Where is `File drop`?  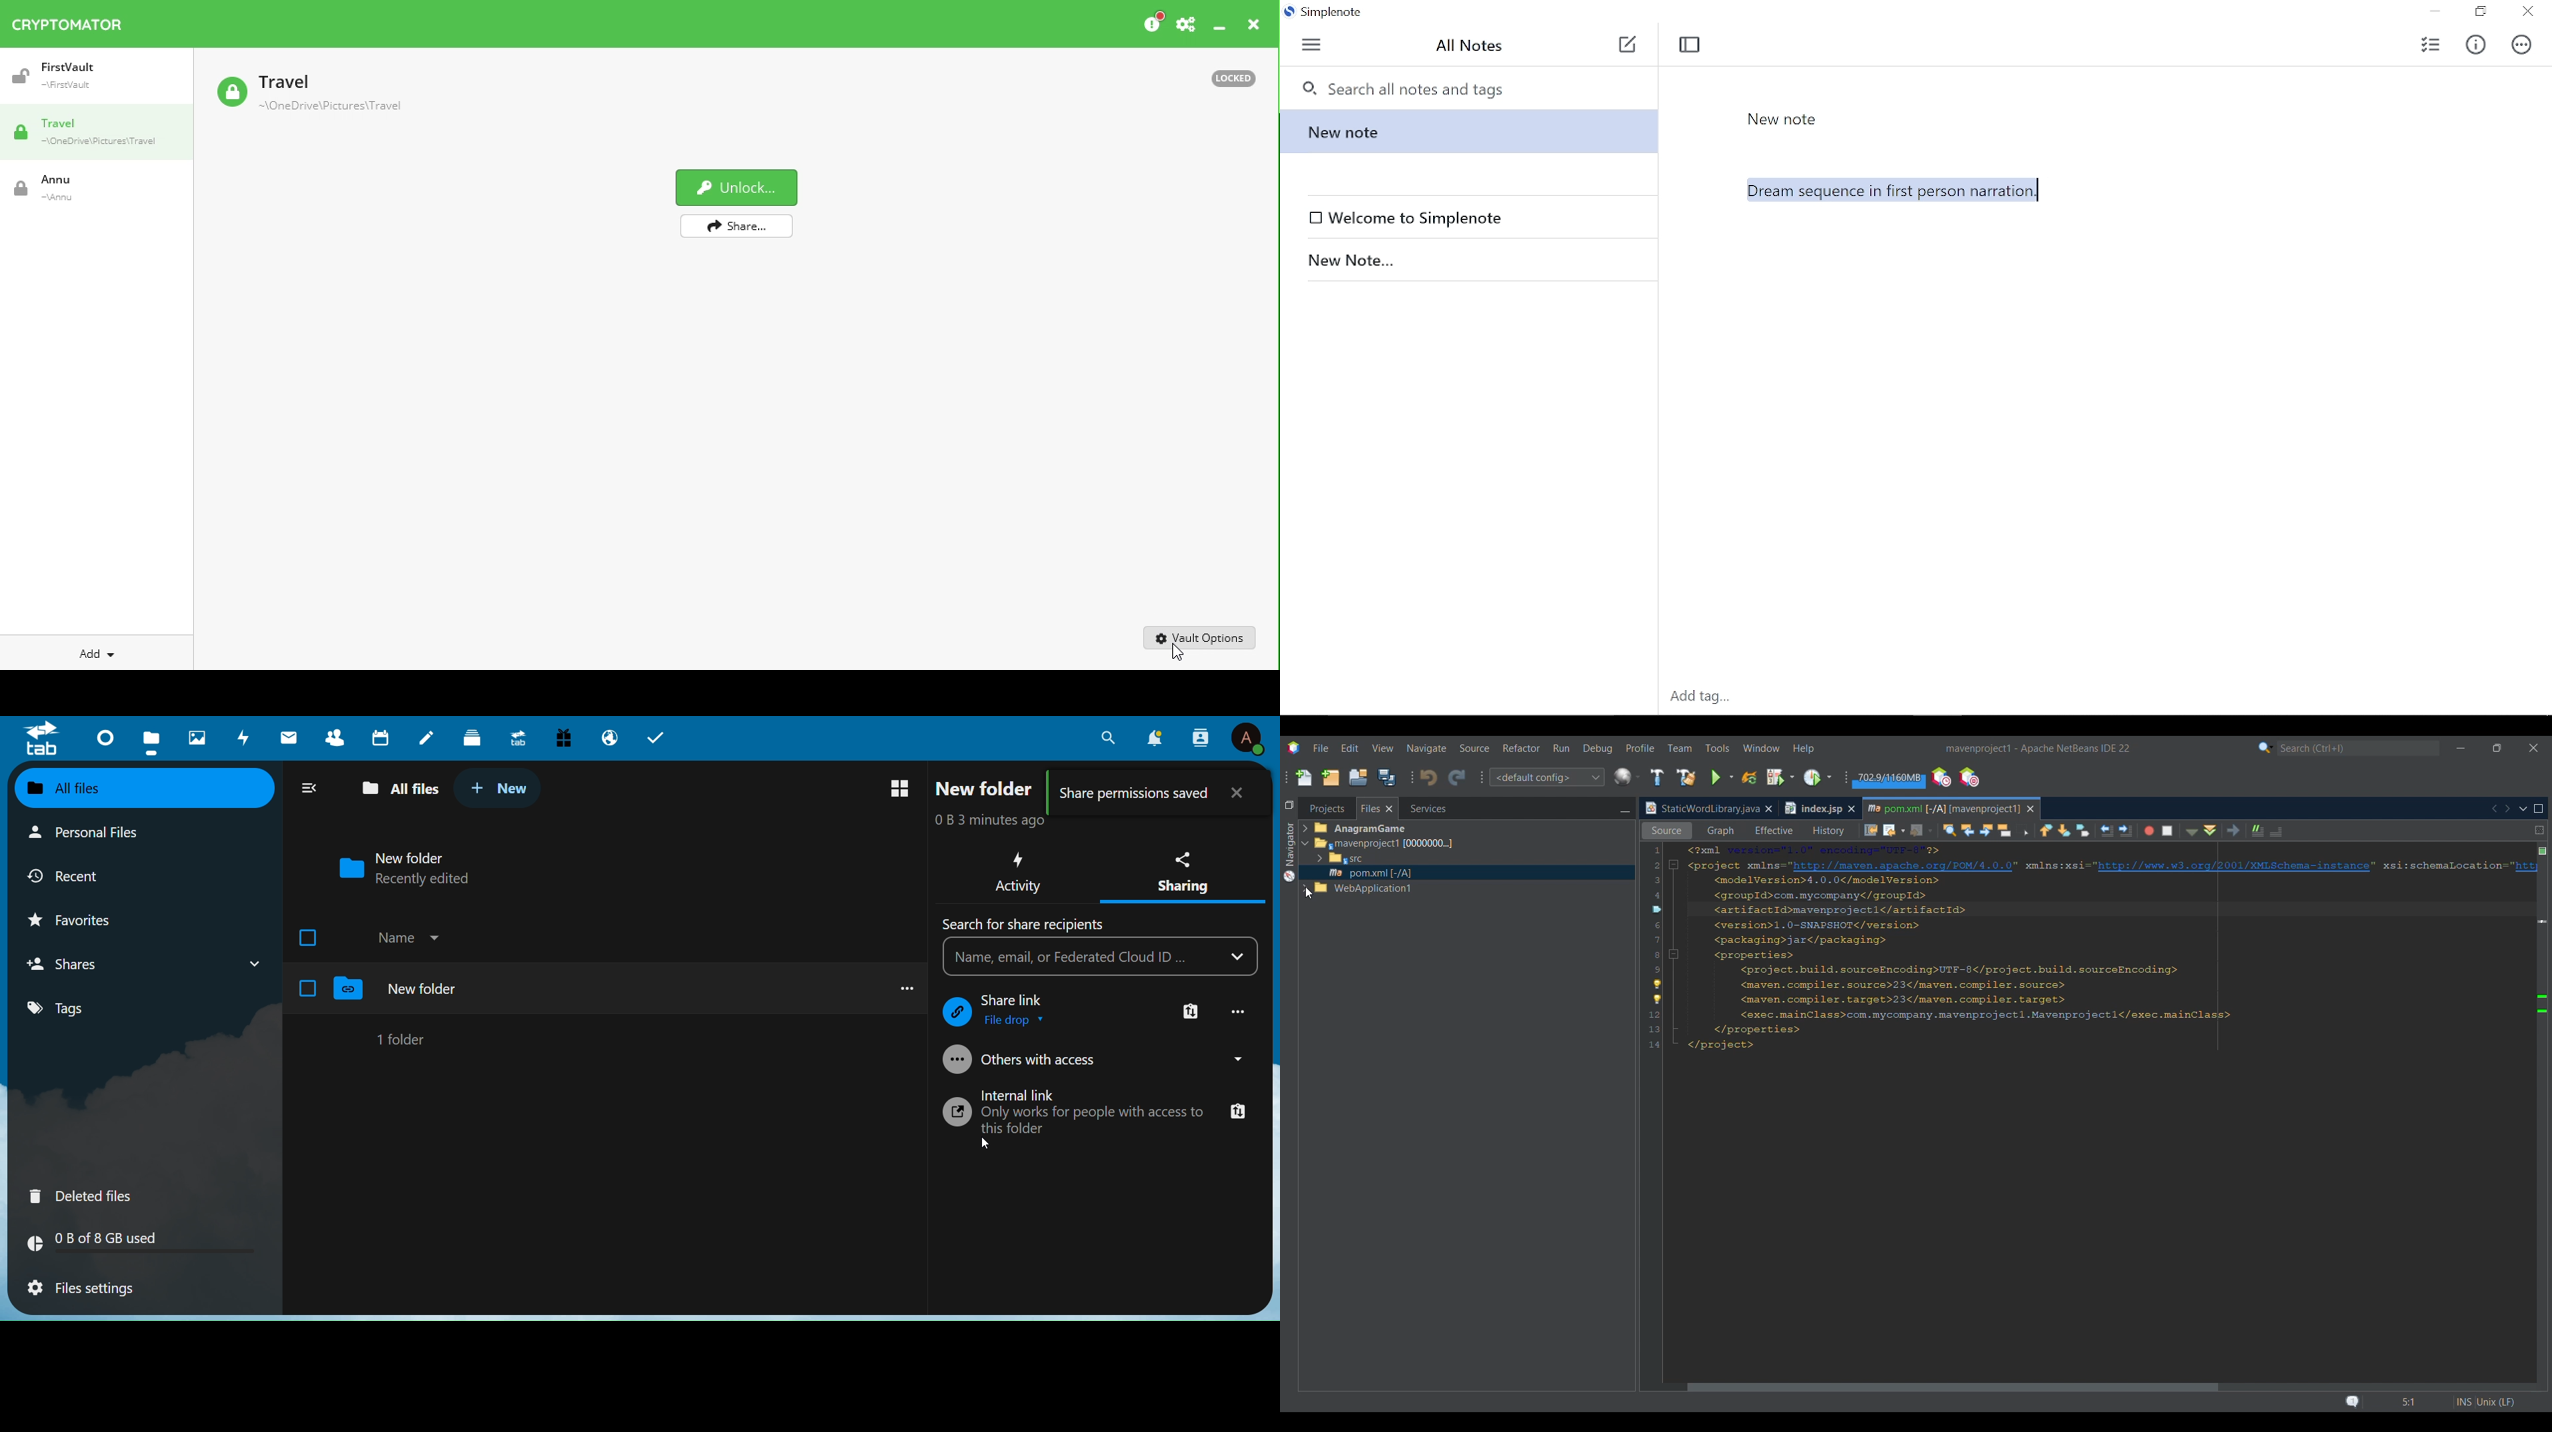
File drop is located at coordinates (1017, 1021).